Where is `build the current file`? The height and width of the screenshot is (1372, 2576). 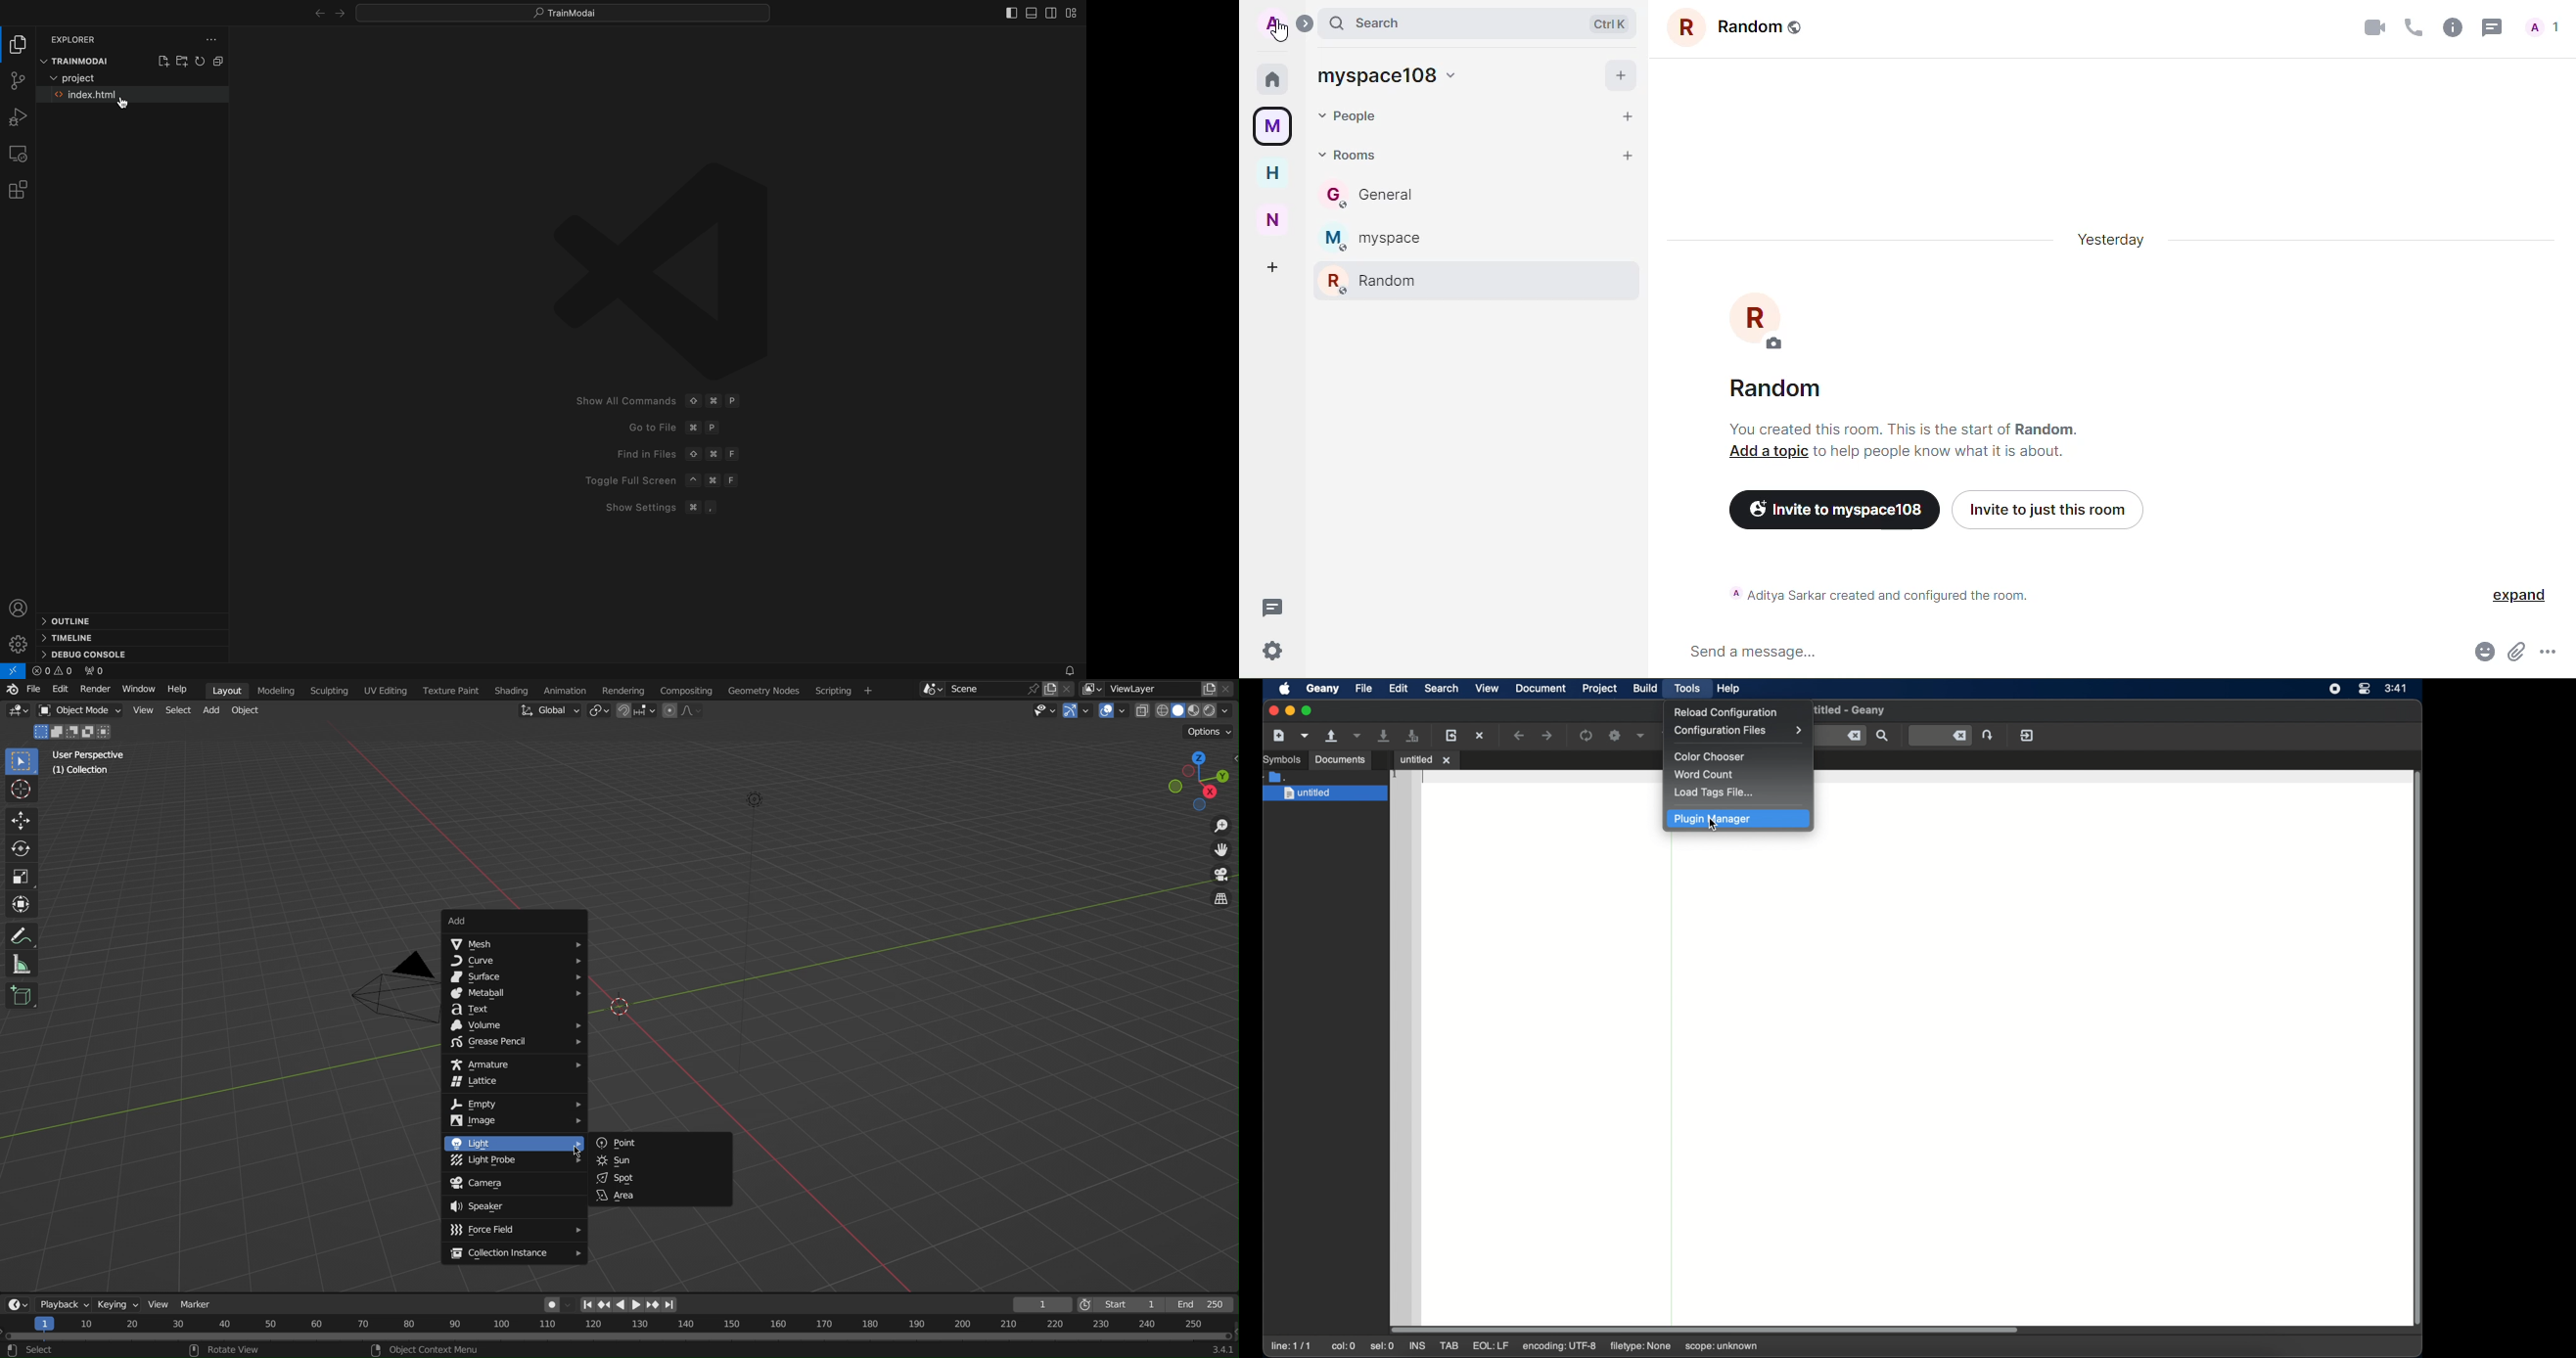 build the current file is located at coordinates (1615, 736).